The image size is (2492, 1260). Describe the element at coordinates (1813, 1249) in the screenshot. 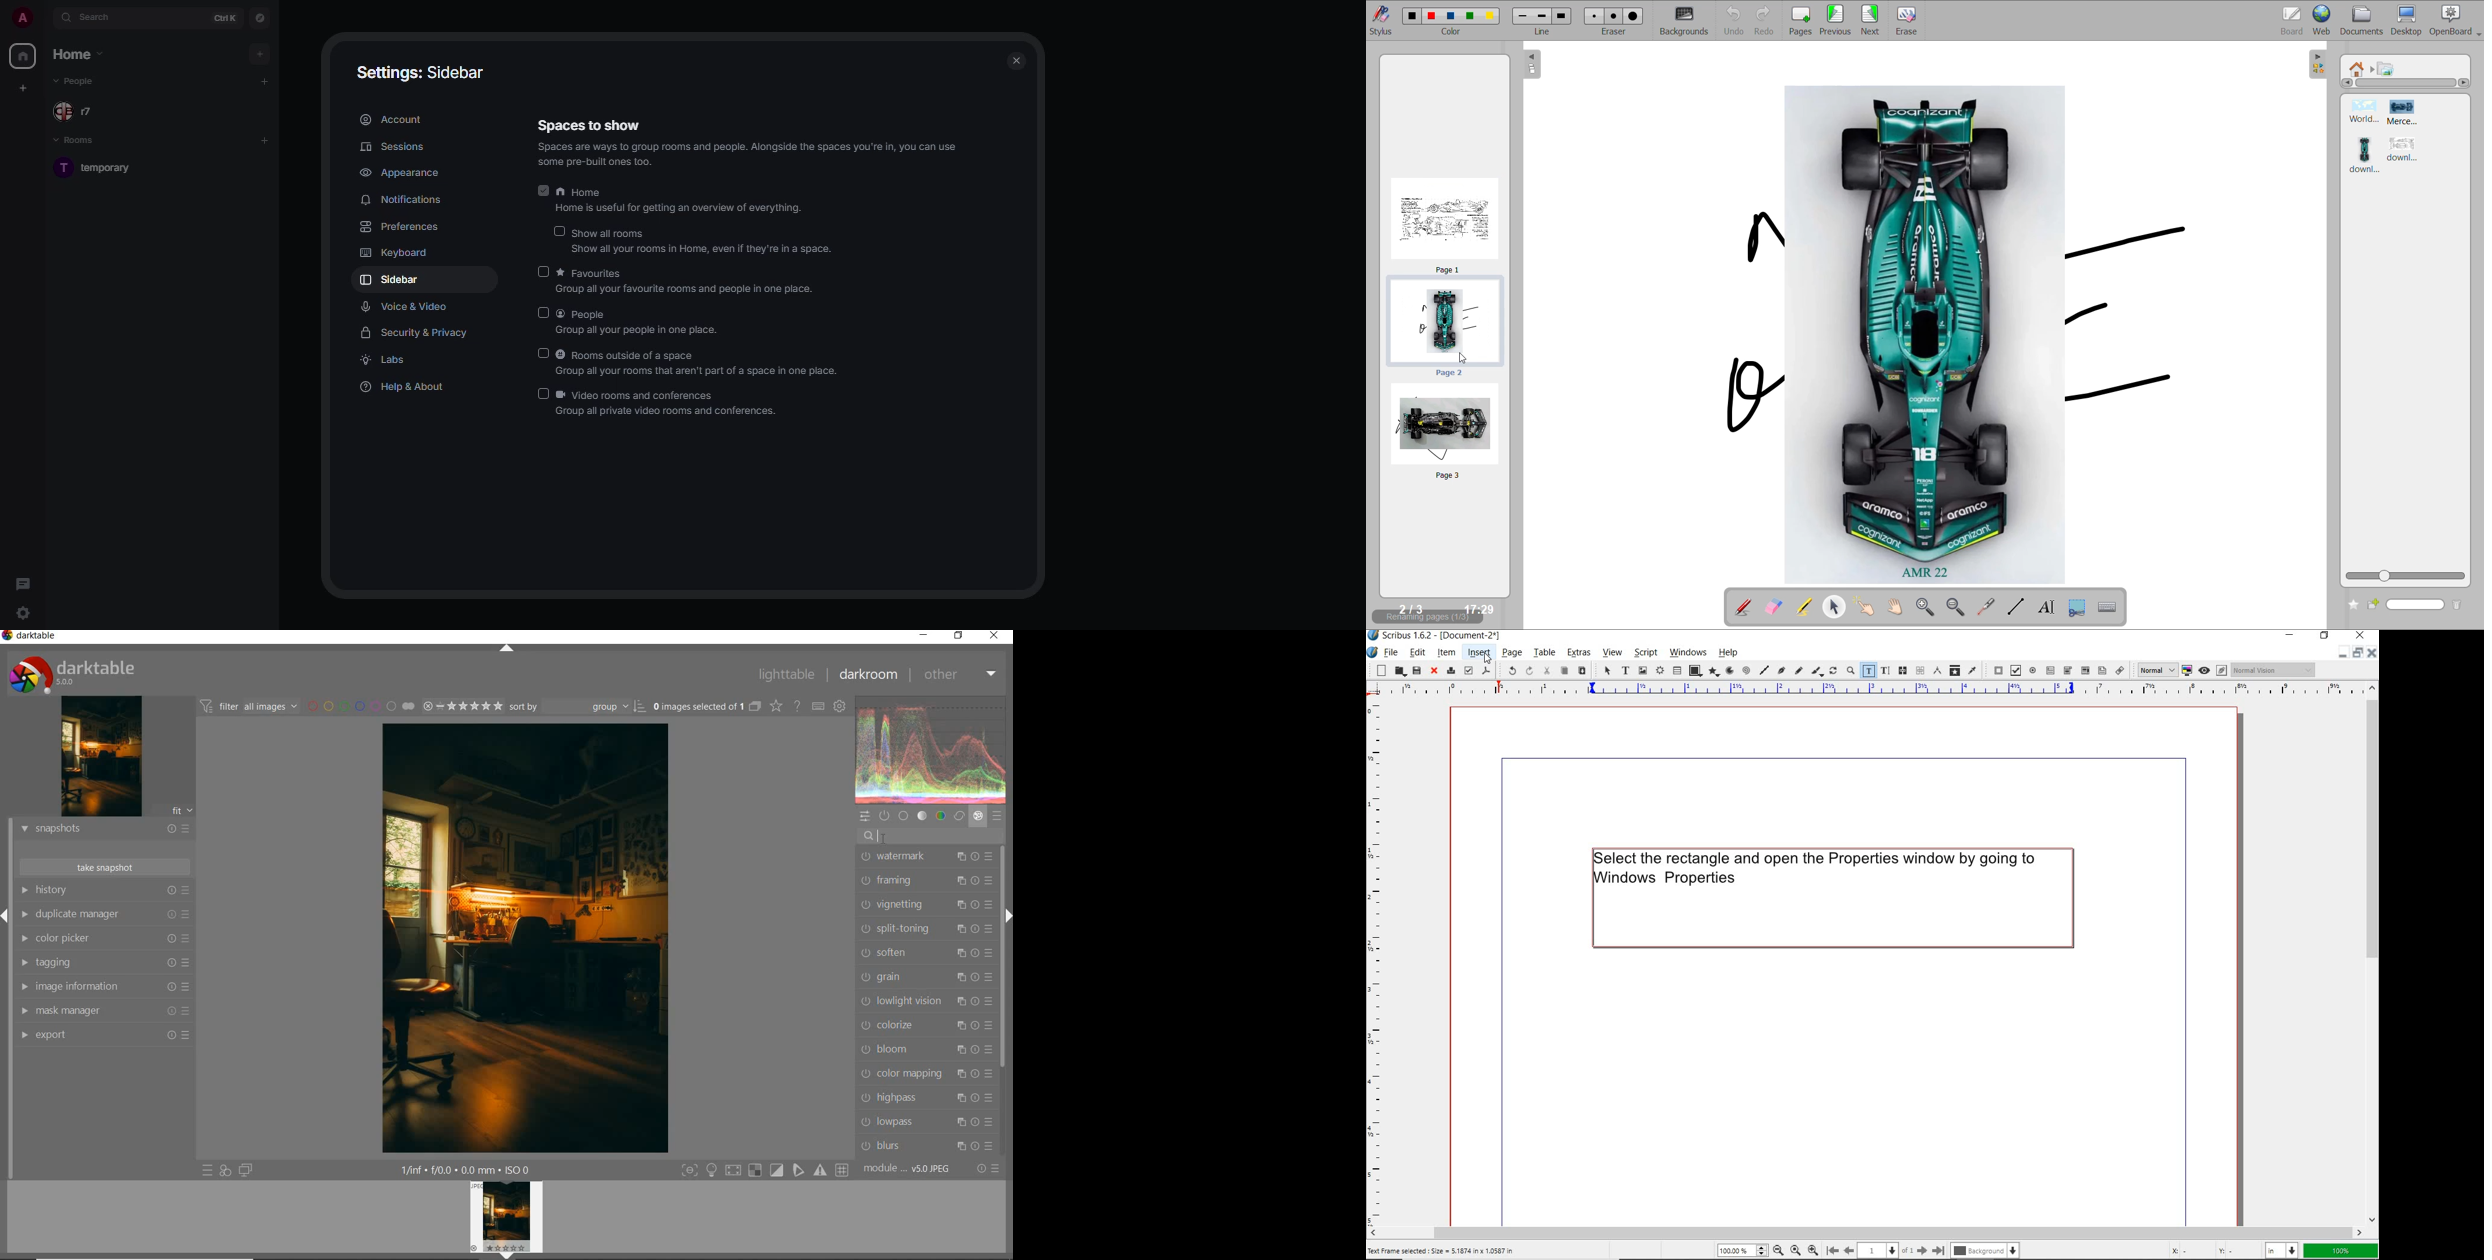

I see `zoom in` at that location.